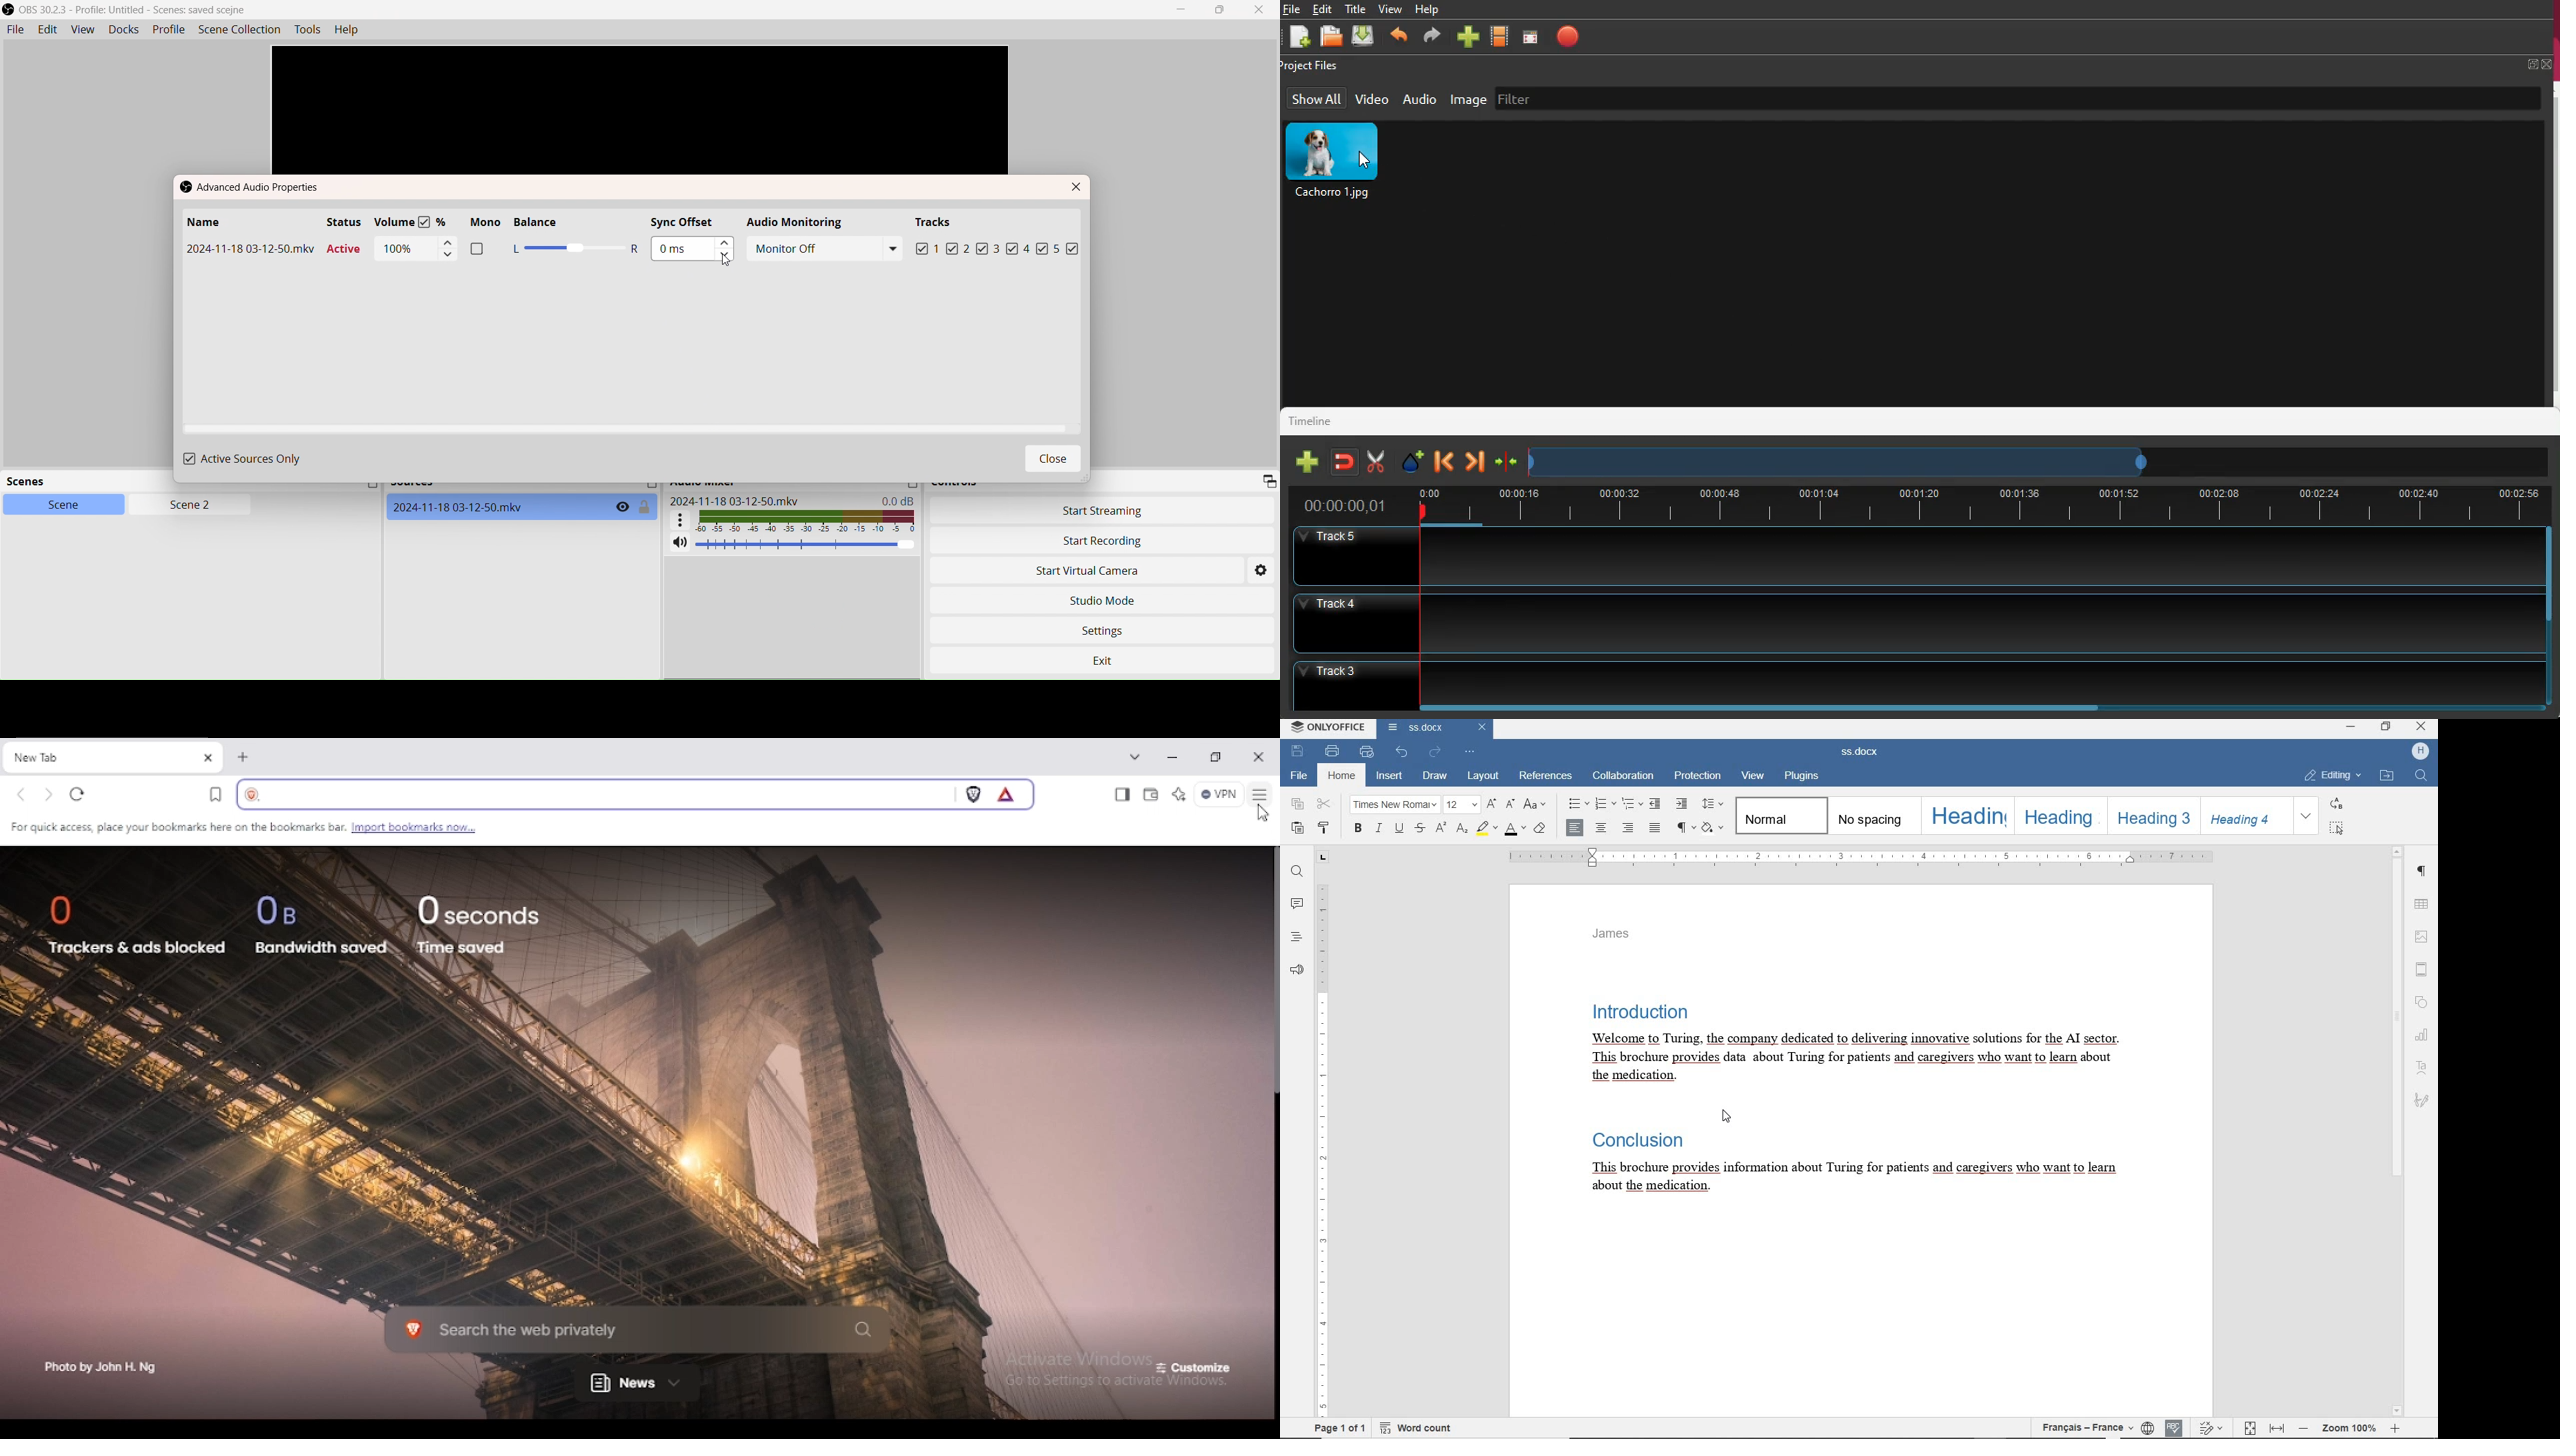  Describe the element at coordinates (2244, 816) in the screenshot. I see `HEADING 4` at that location.